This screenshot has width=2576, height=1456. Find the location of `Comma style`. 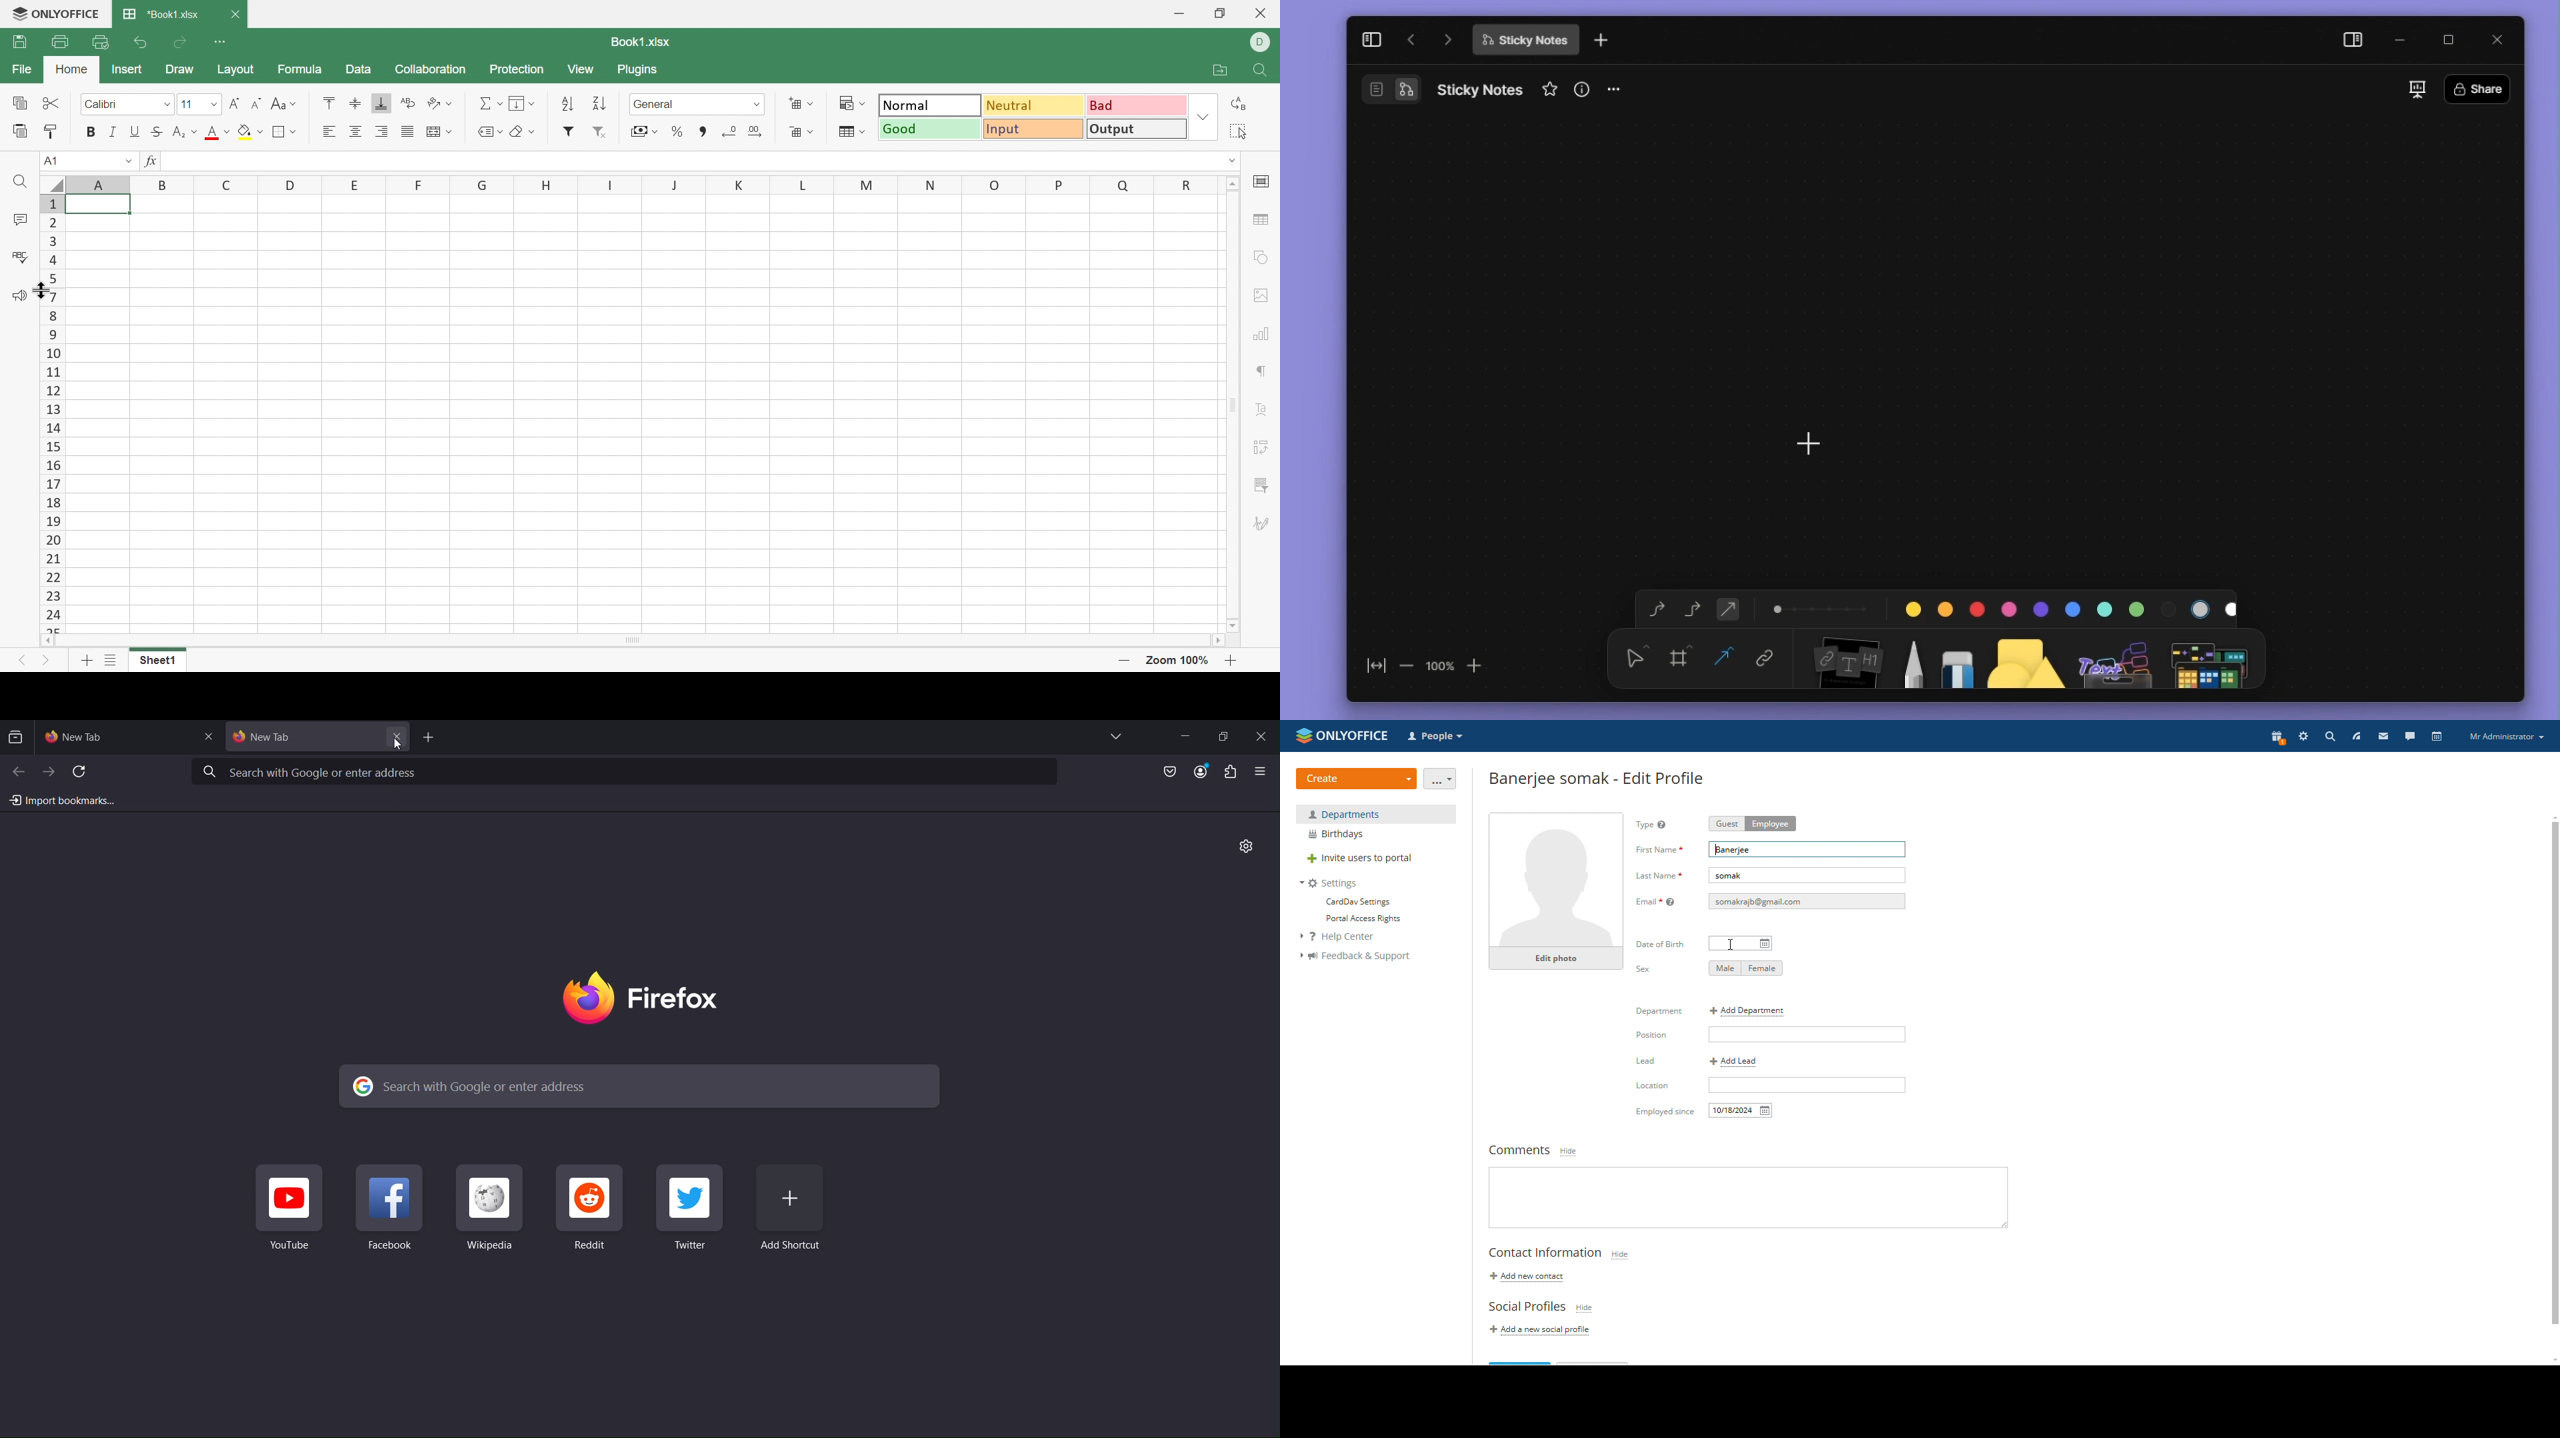

Comma style is located at coordinates (705, 131).